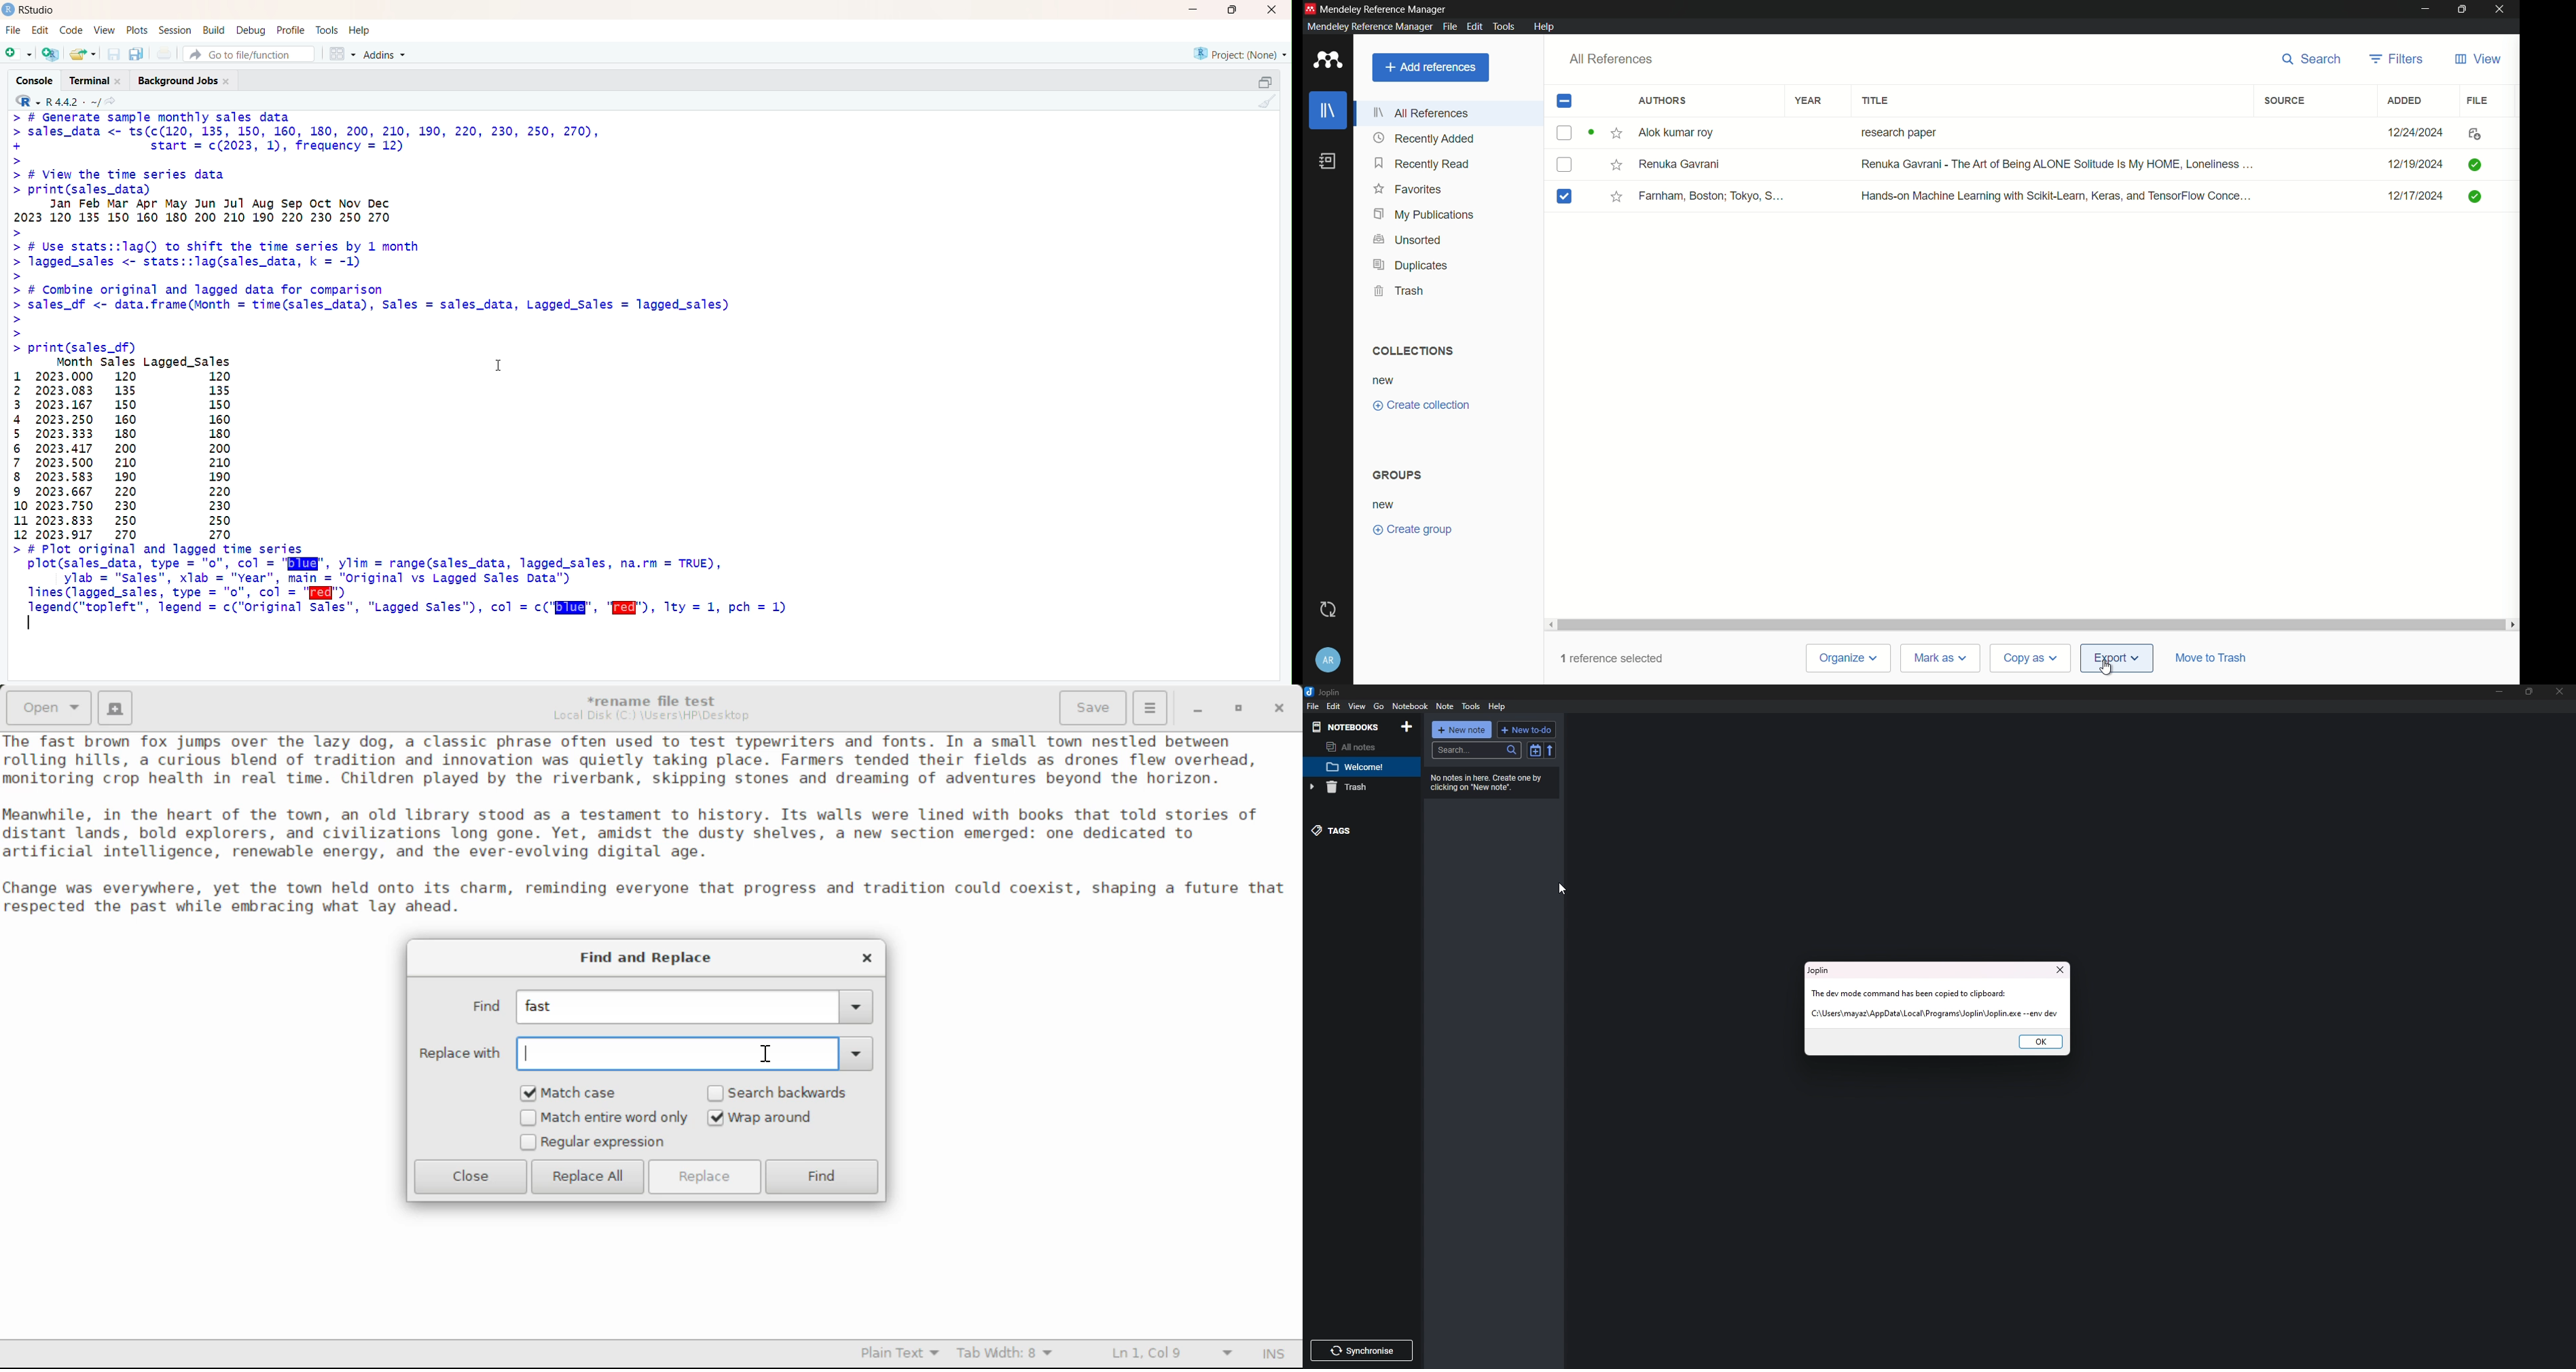  Describe the element at coordinates (2472, 198) in the screenshot. I see `icon` at that location.